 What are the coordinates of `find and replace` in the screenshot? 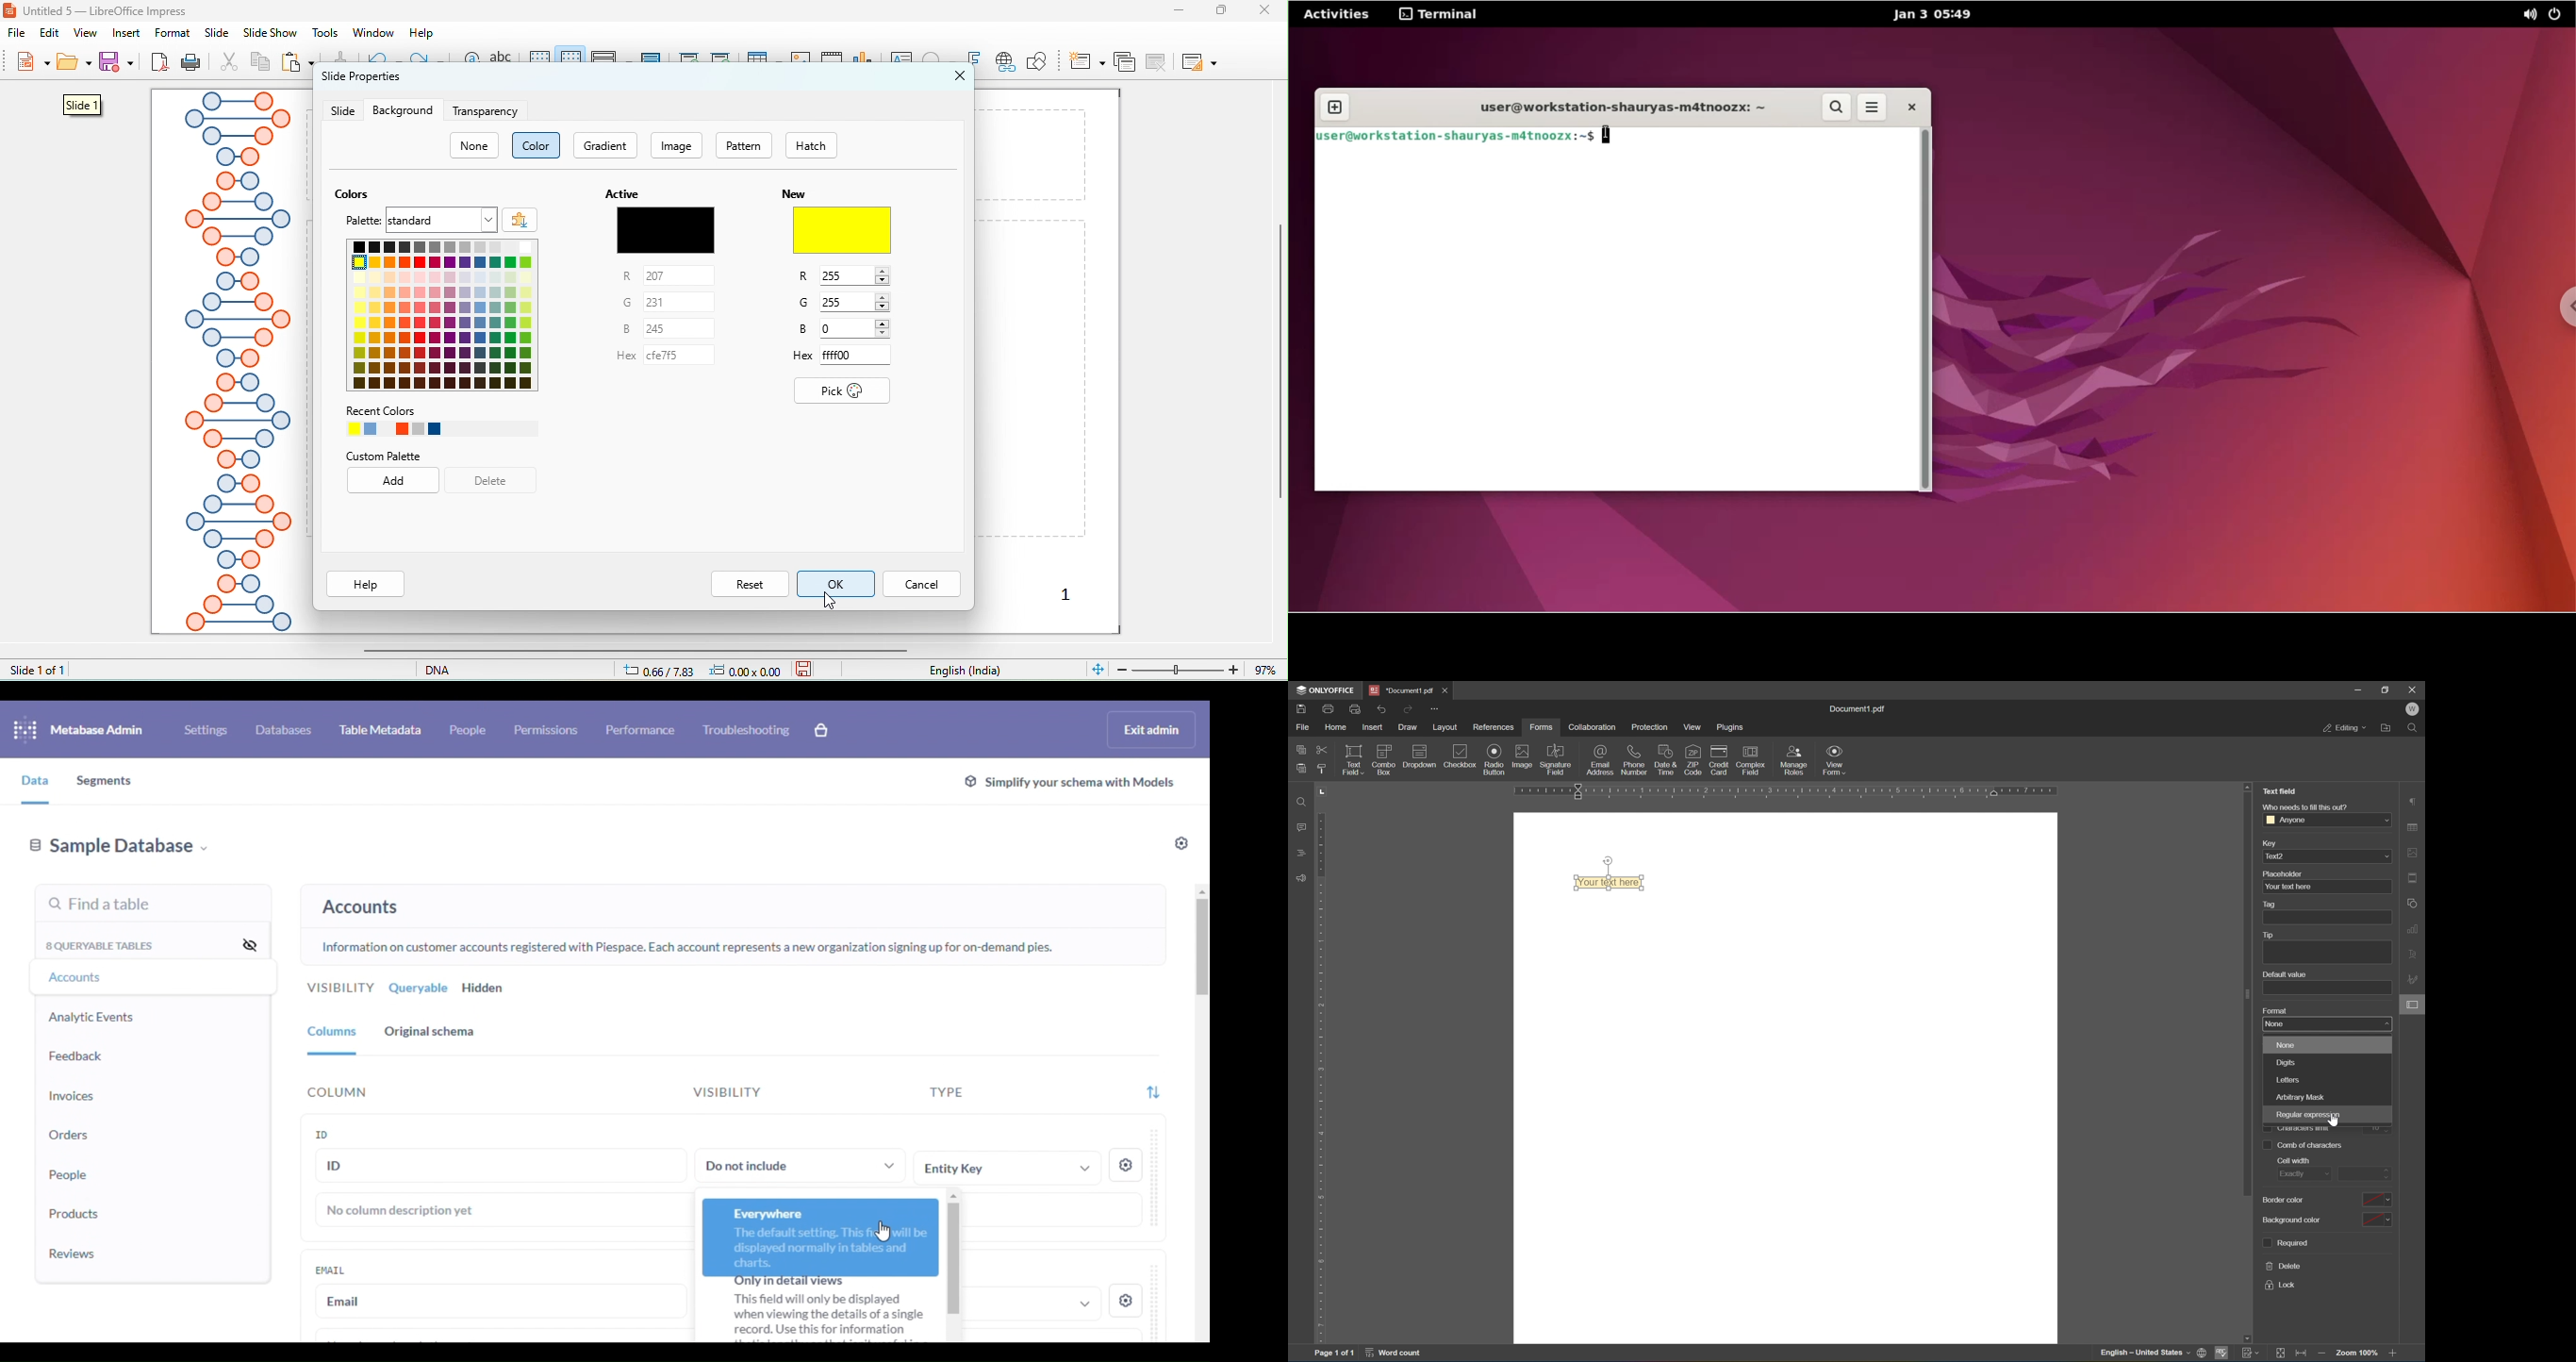 It's located at (471, 64).